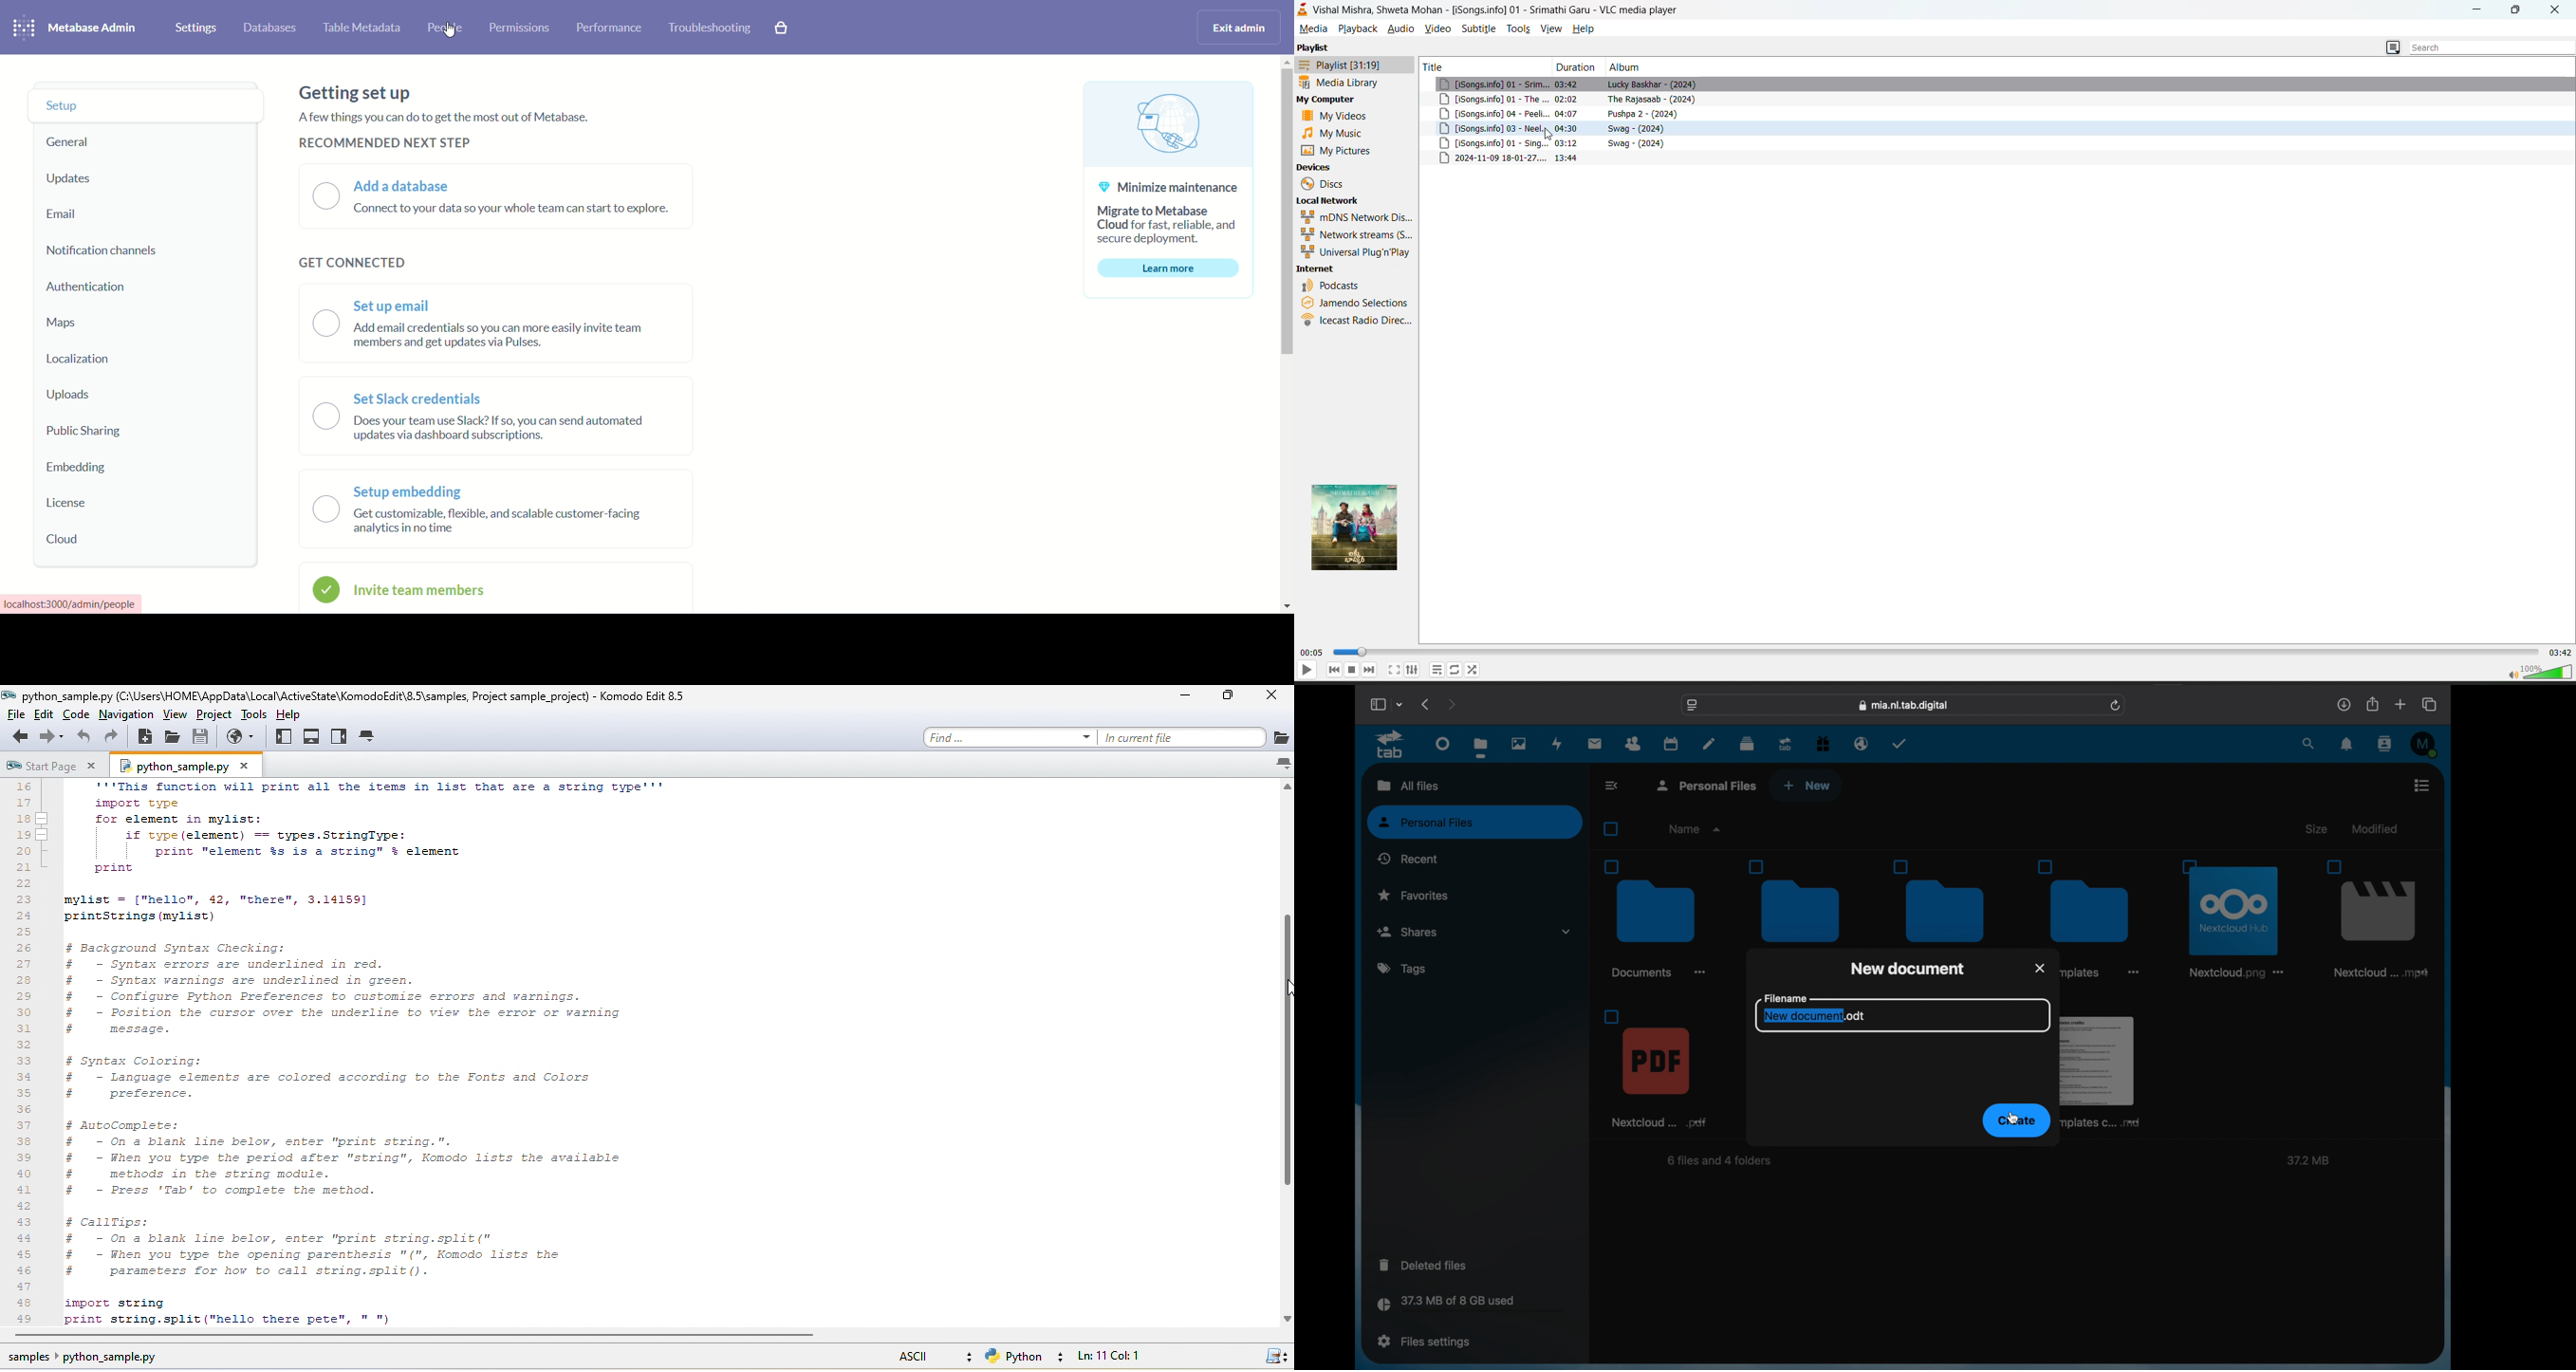  Describe the element at coordinates (1520, 743) in the screenshot. I see `photos` at that location.